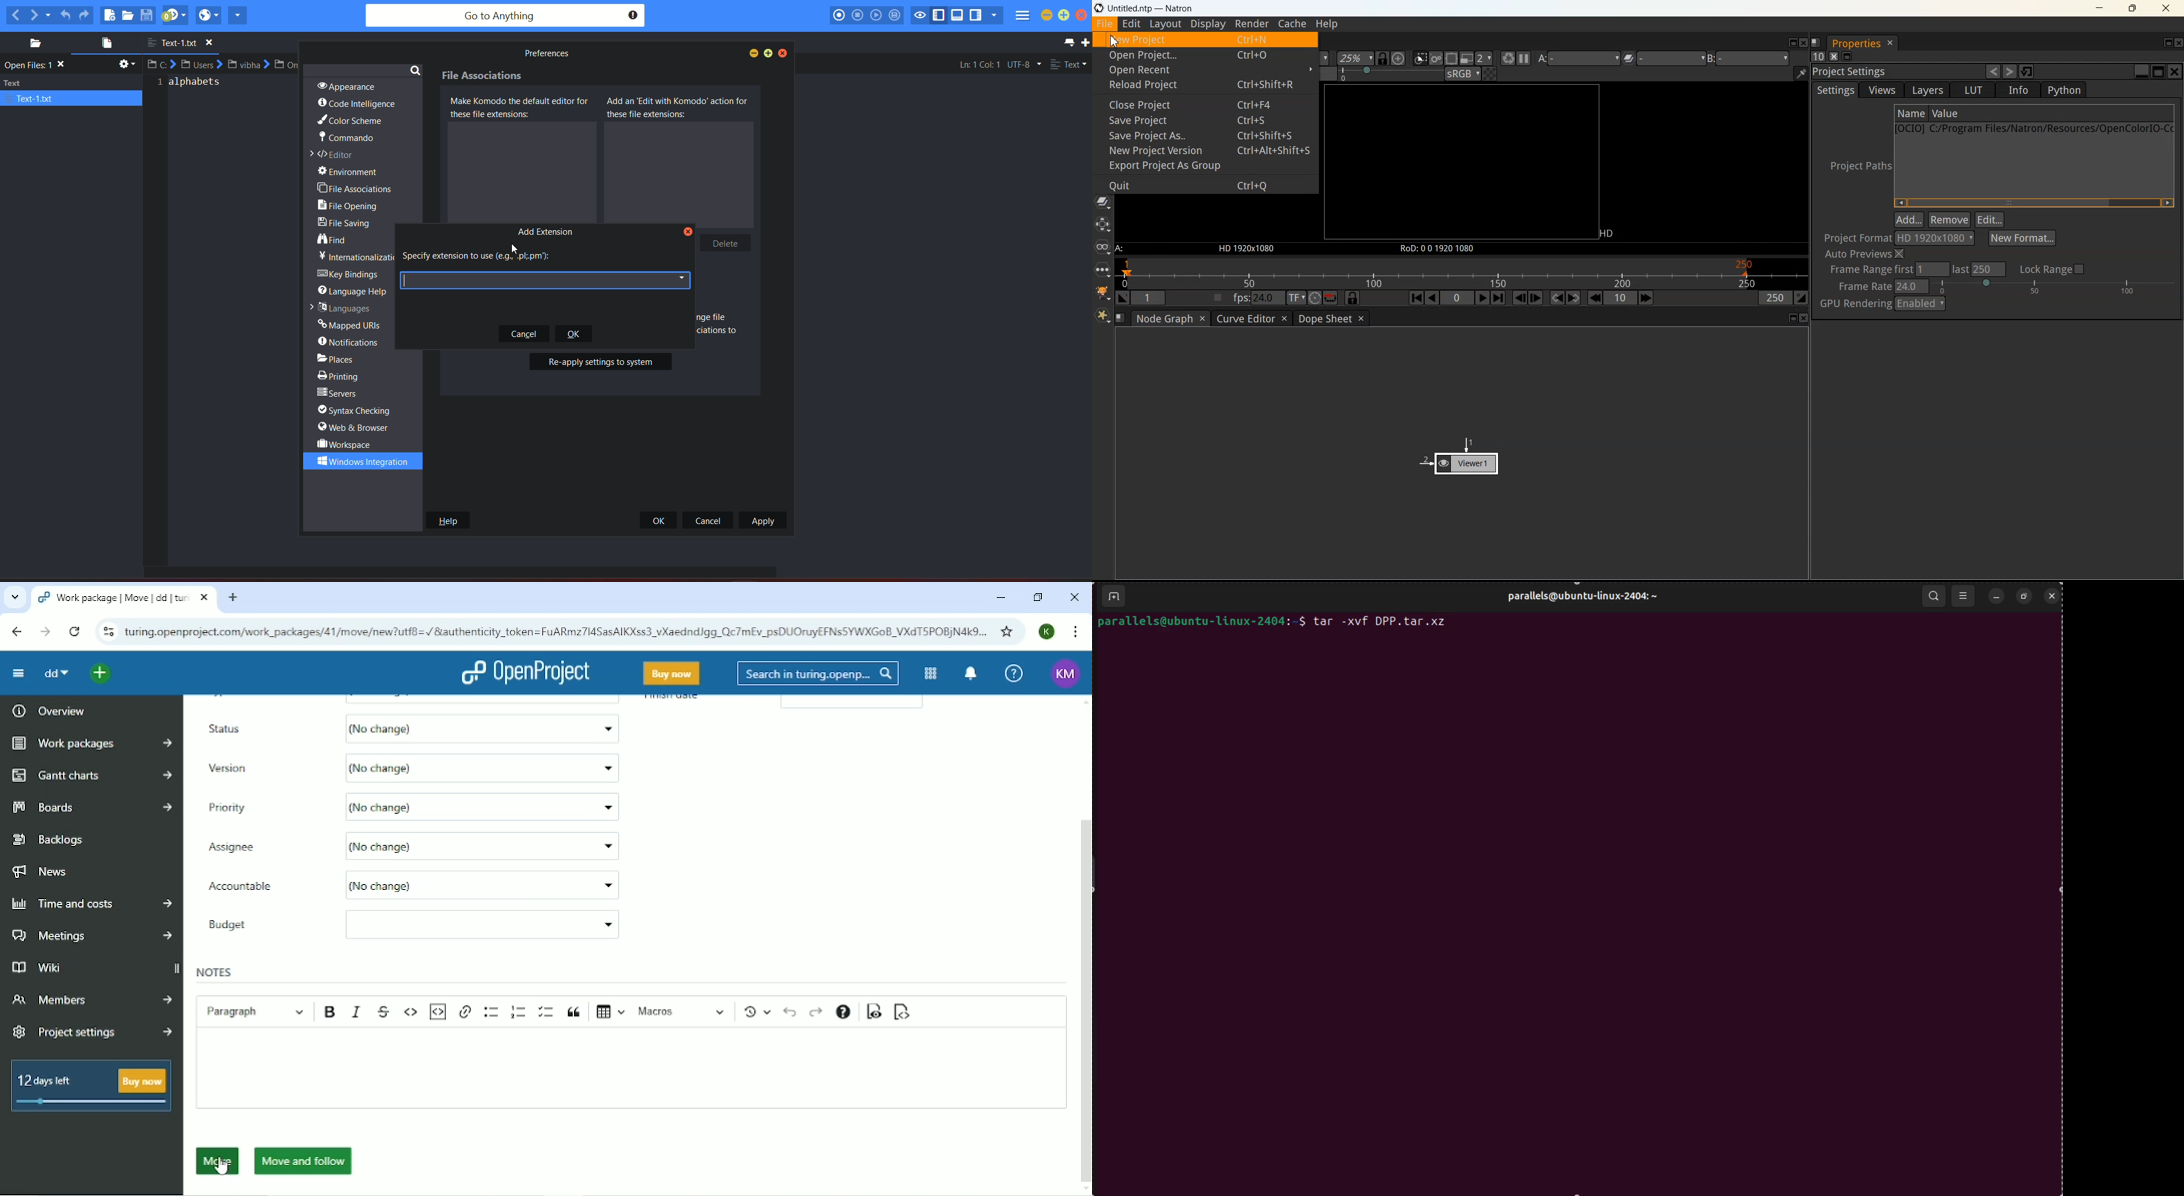  I want to click on close, so click(686, 230).